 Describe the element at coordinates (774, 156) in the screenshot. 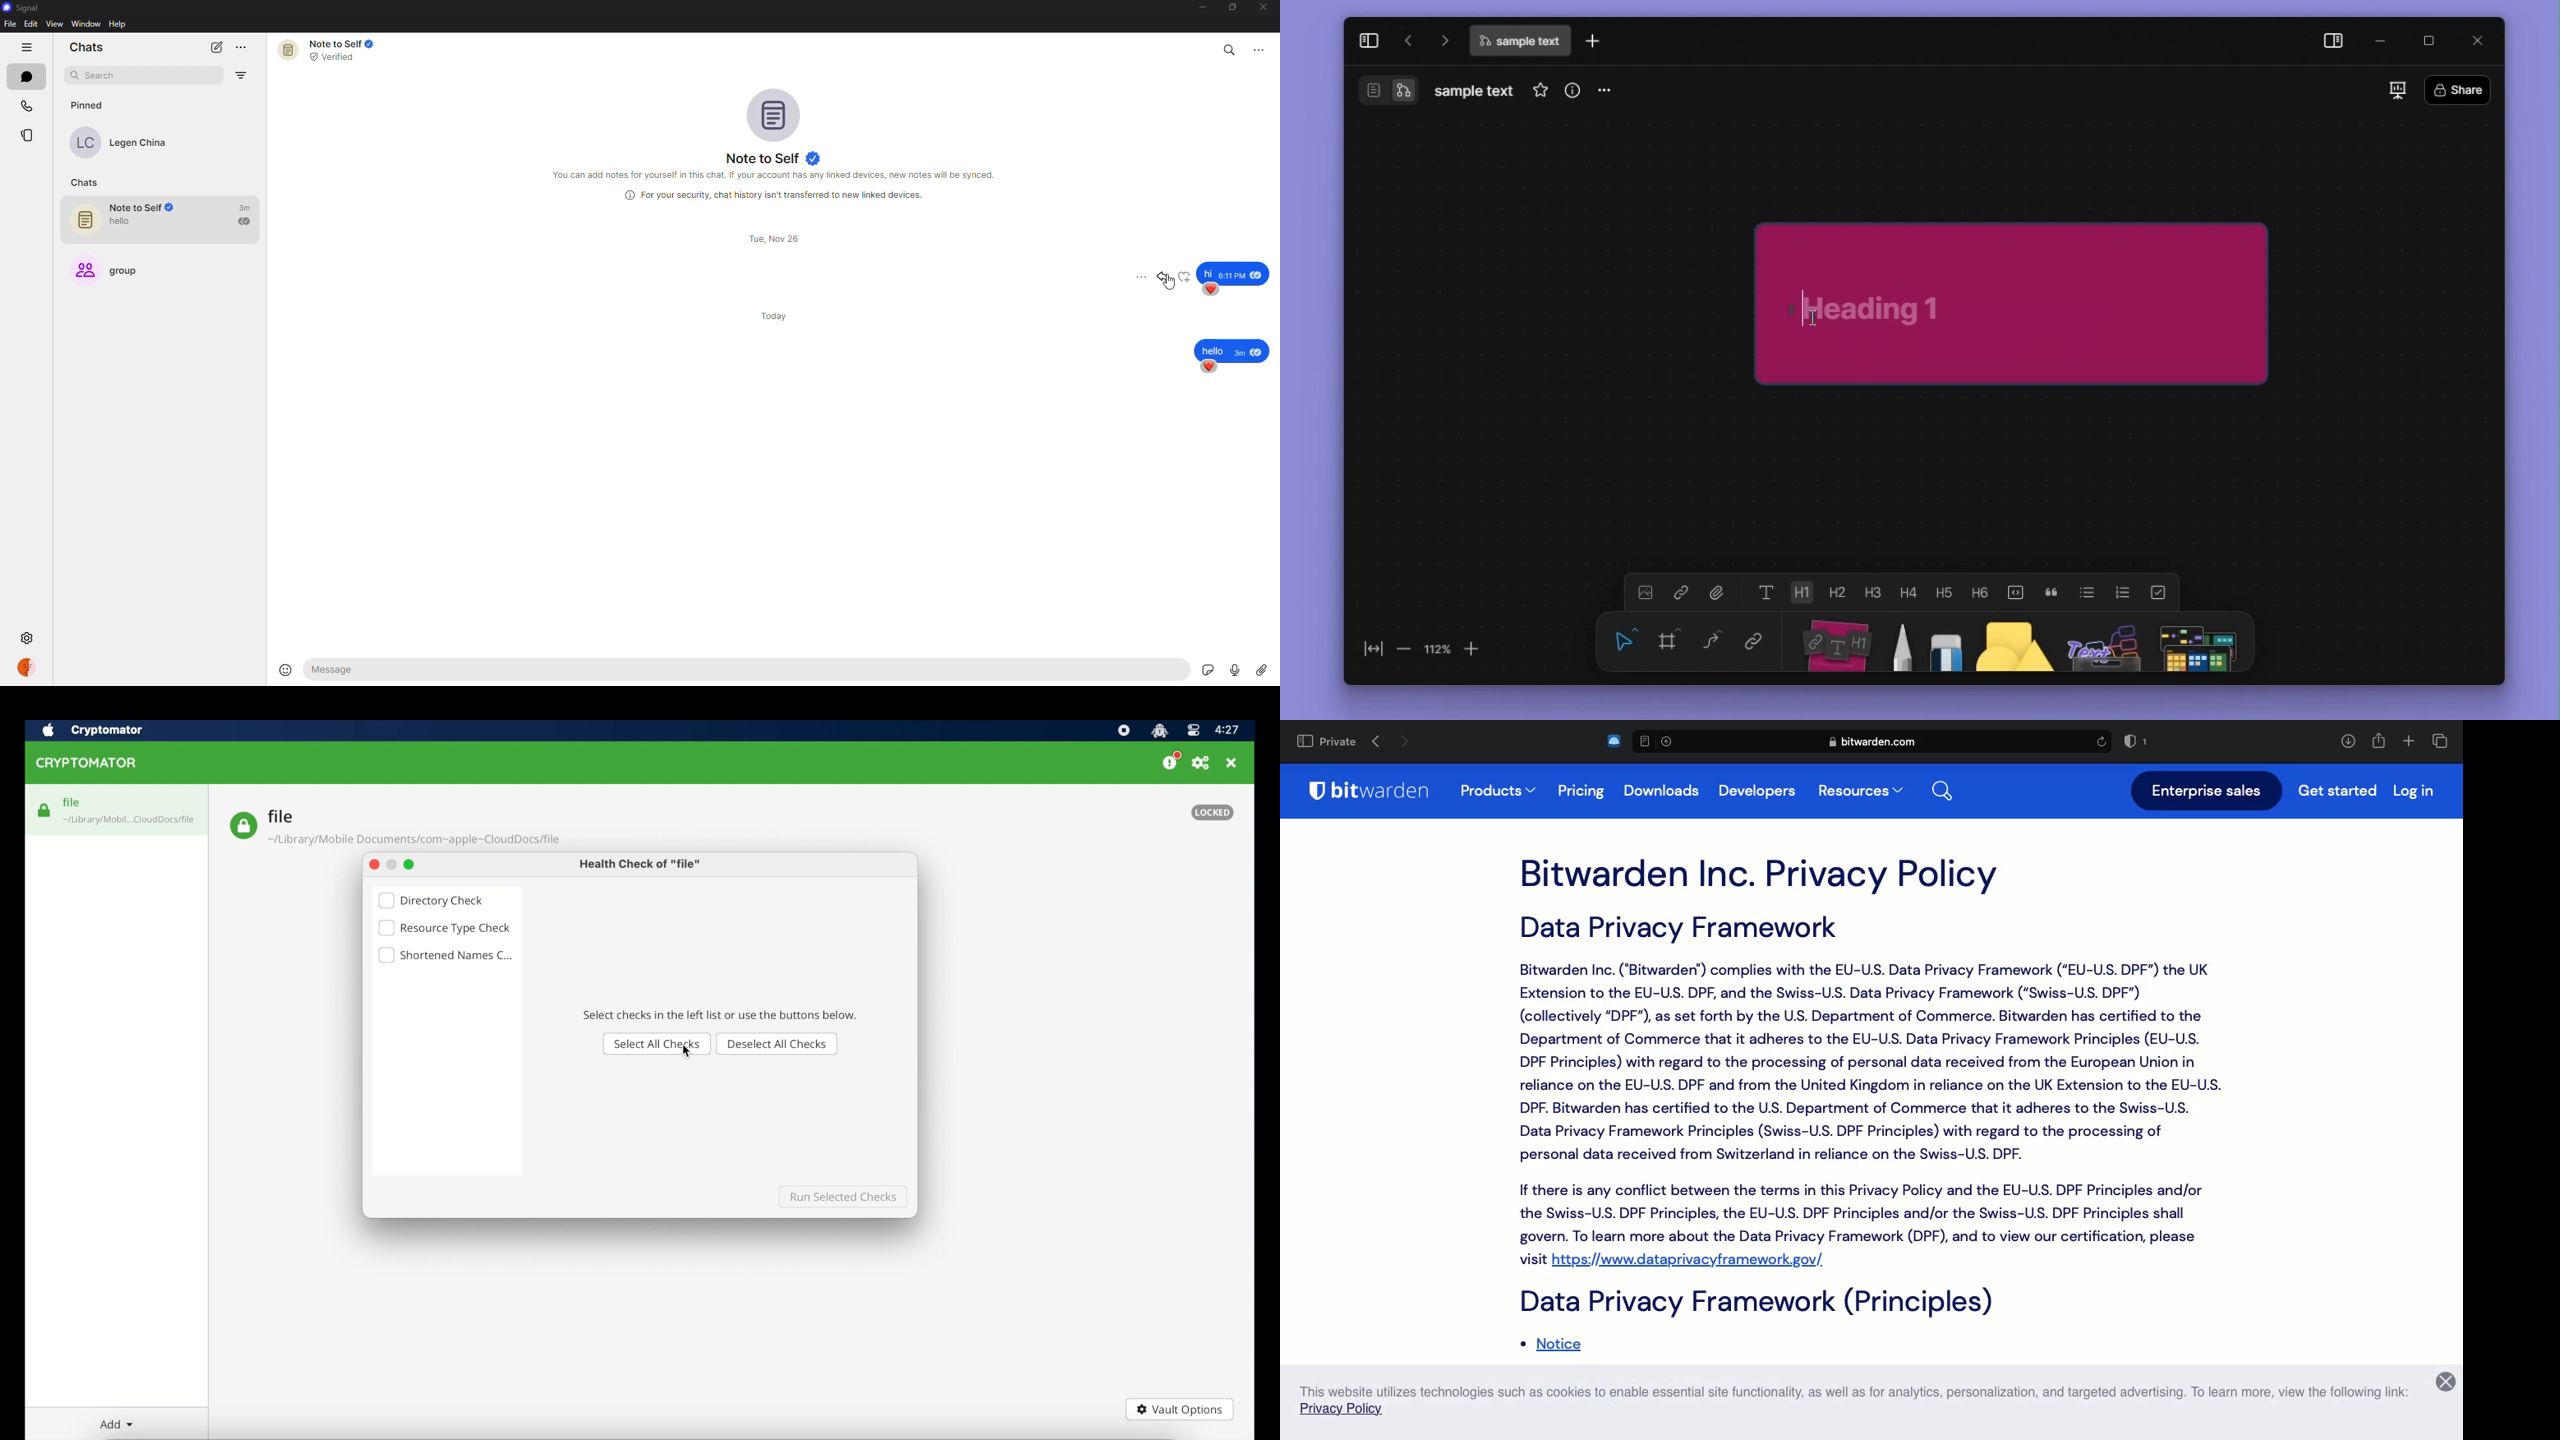

I see `note to self` at that location.